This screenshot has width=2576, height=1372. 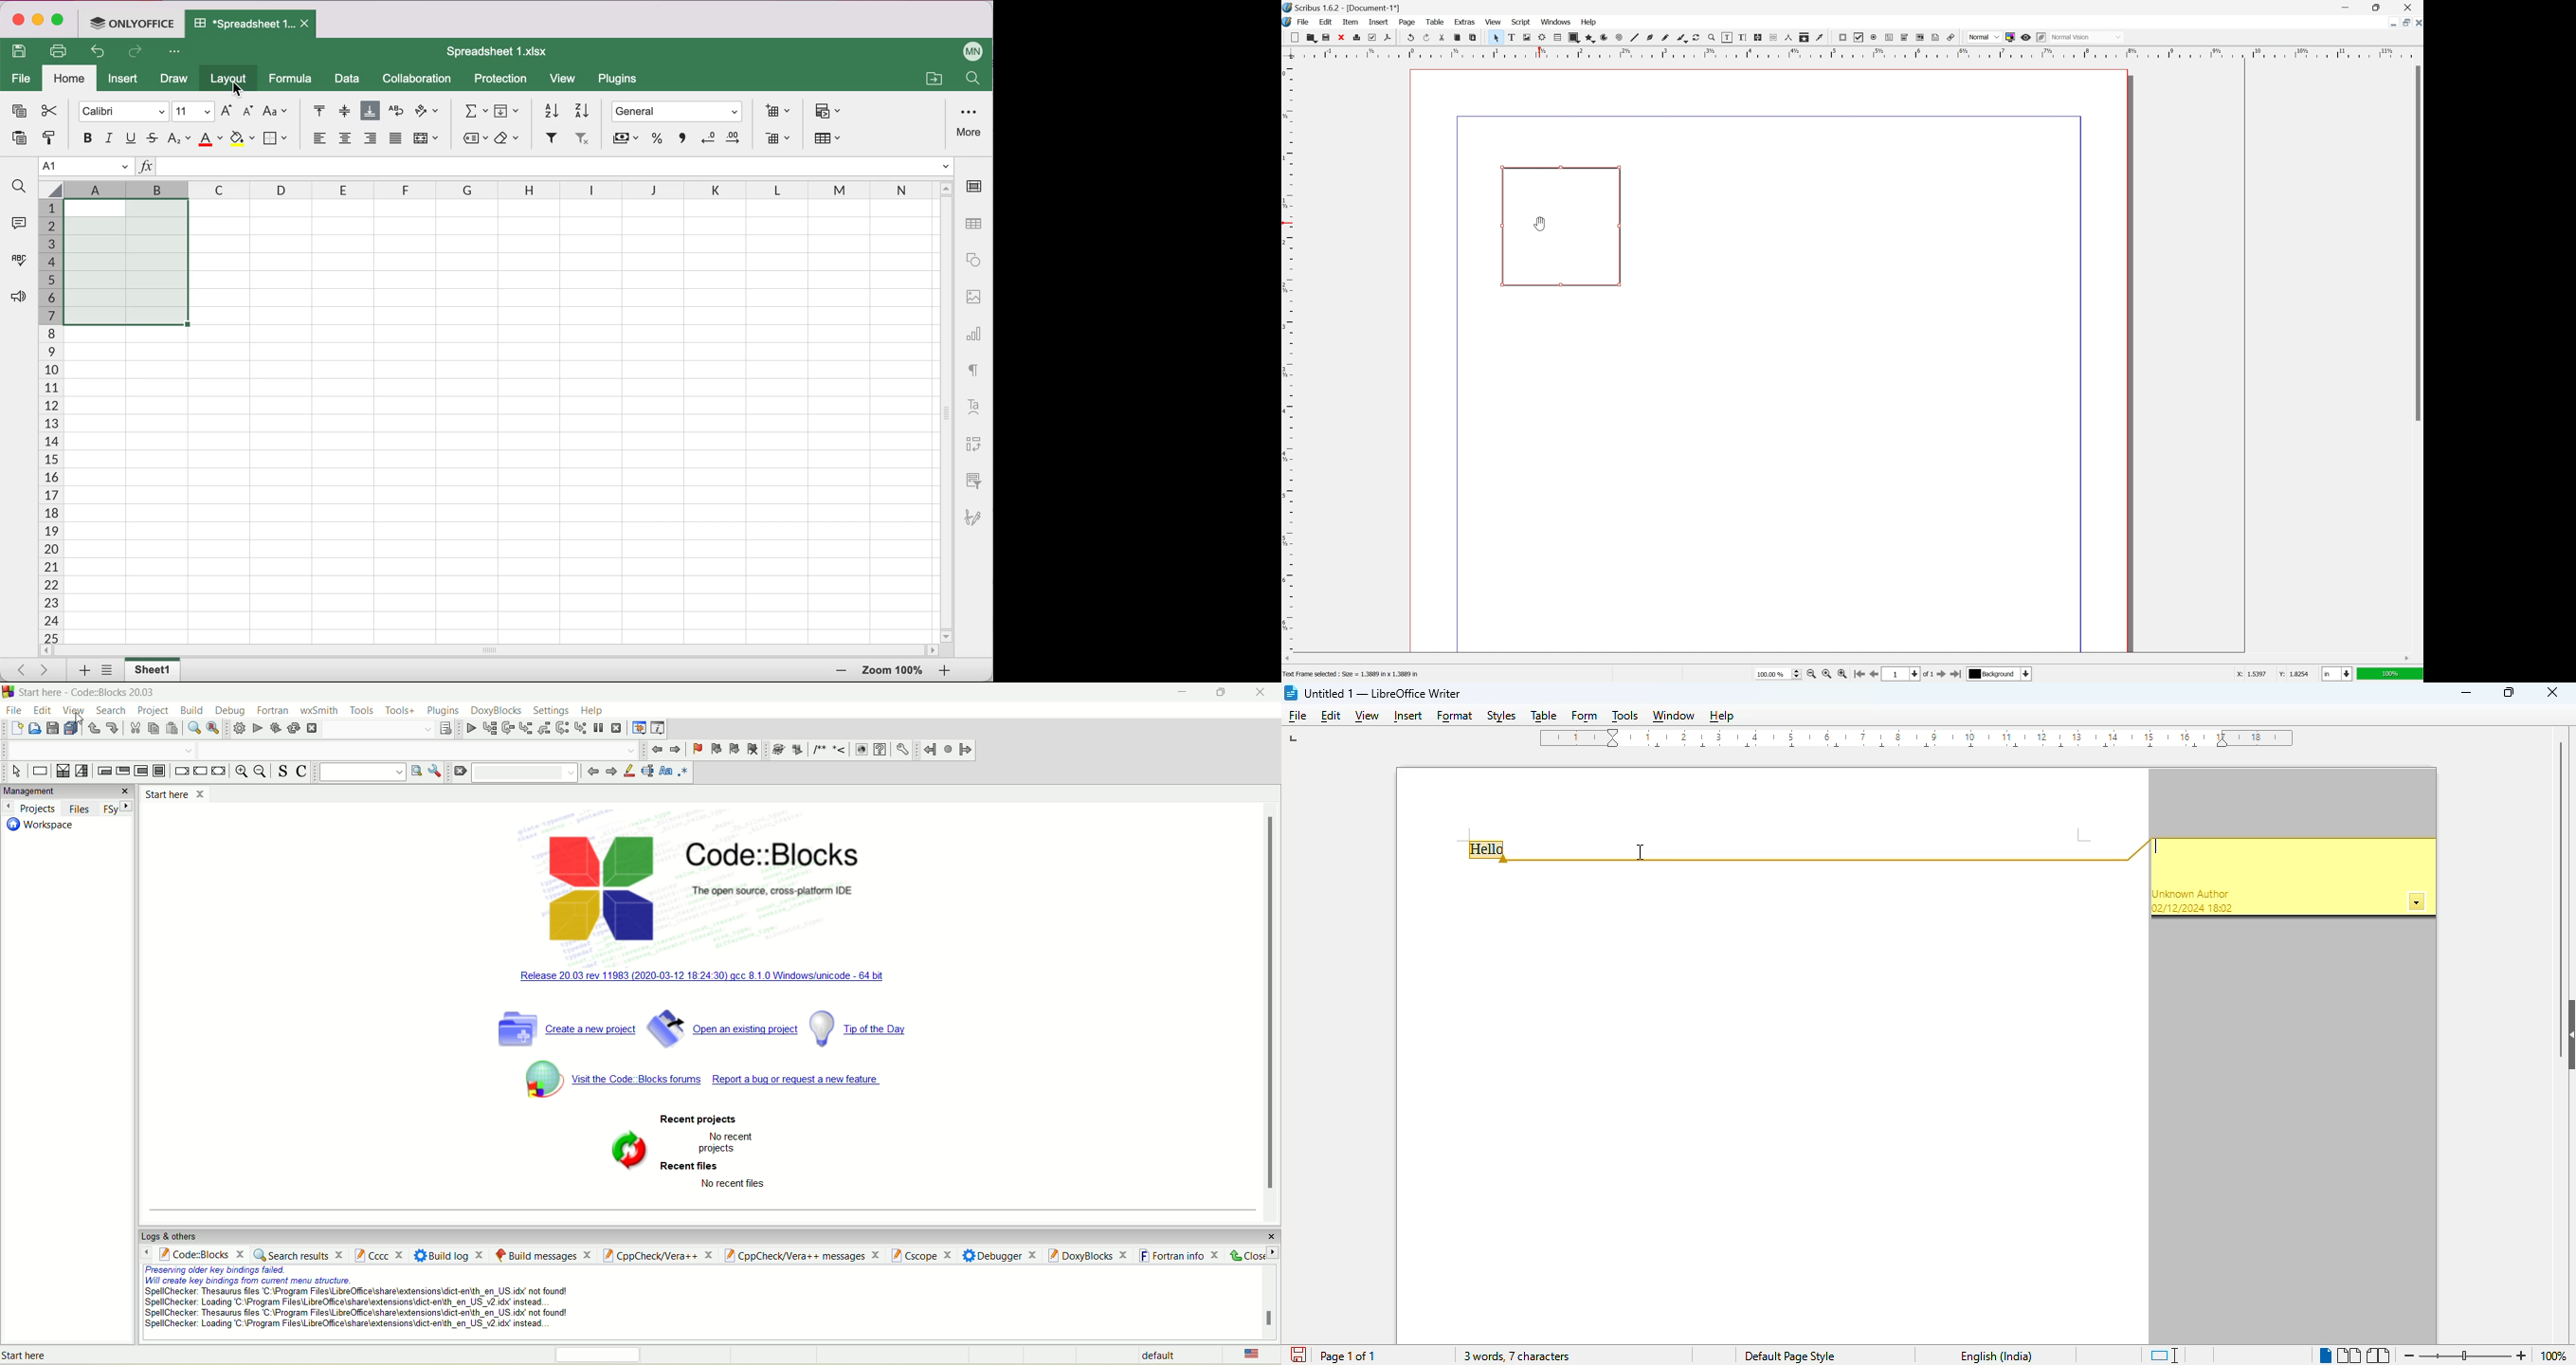 What do you see at coordinates (90, 692) in the screenshot?
I see `Start here - code::block 20.03` at bounding box center [90, 692].